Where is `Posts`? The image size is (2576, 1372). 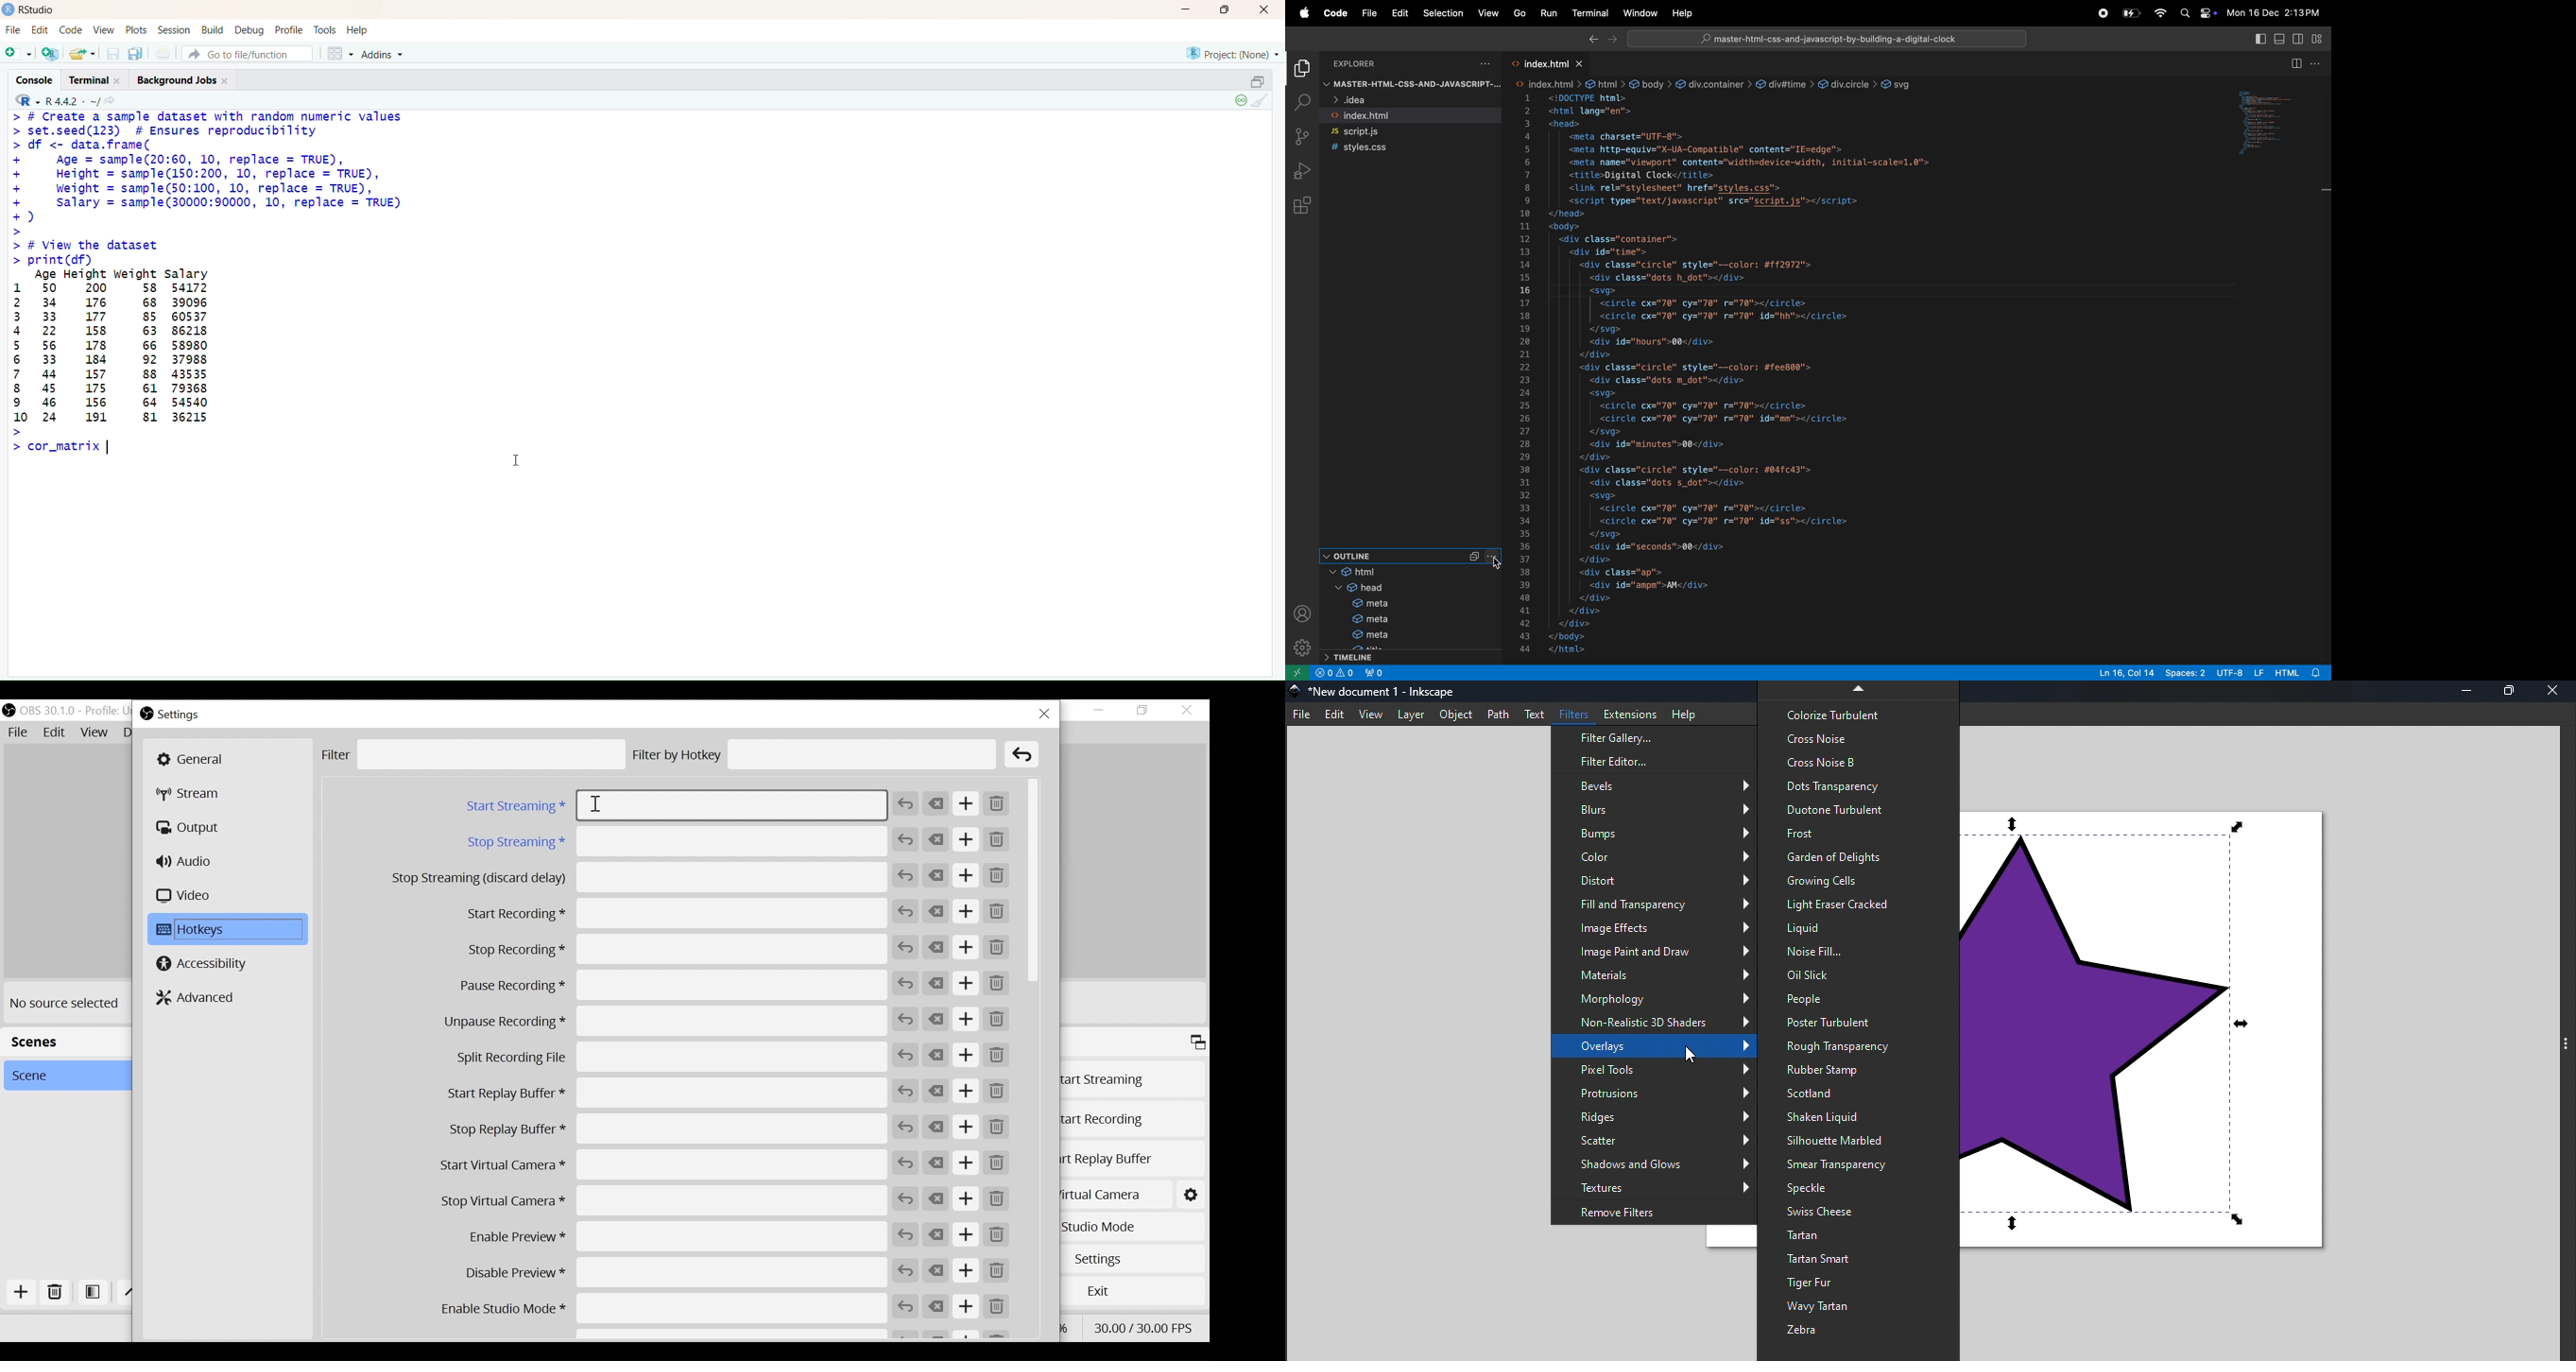
Posts is located at coordinates (134, 29).